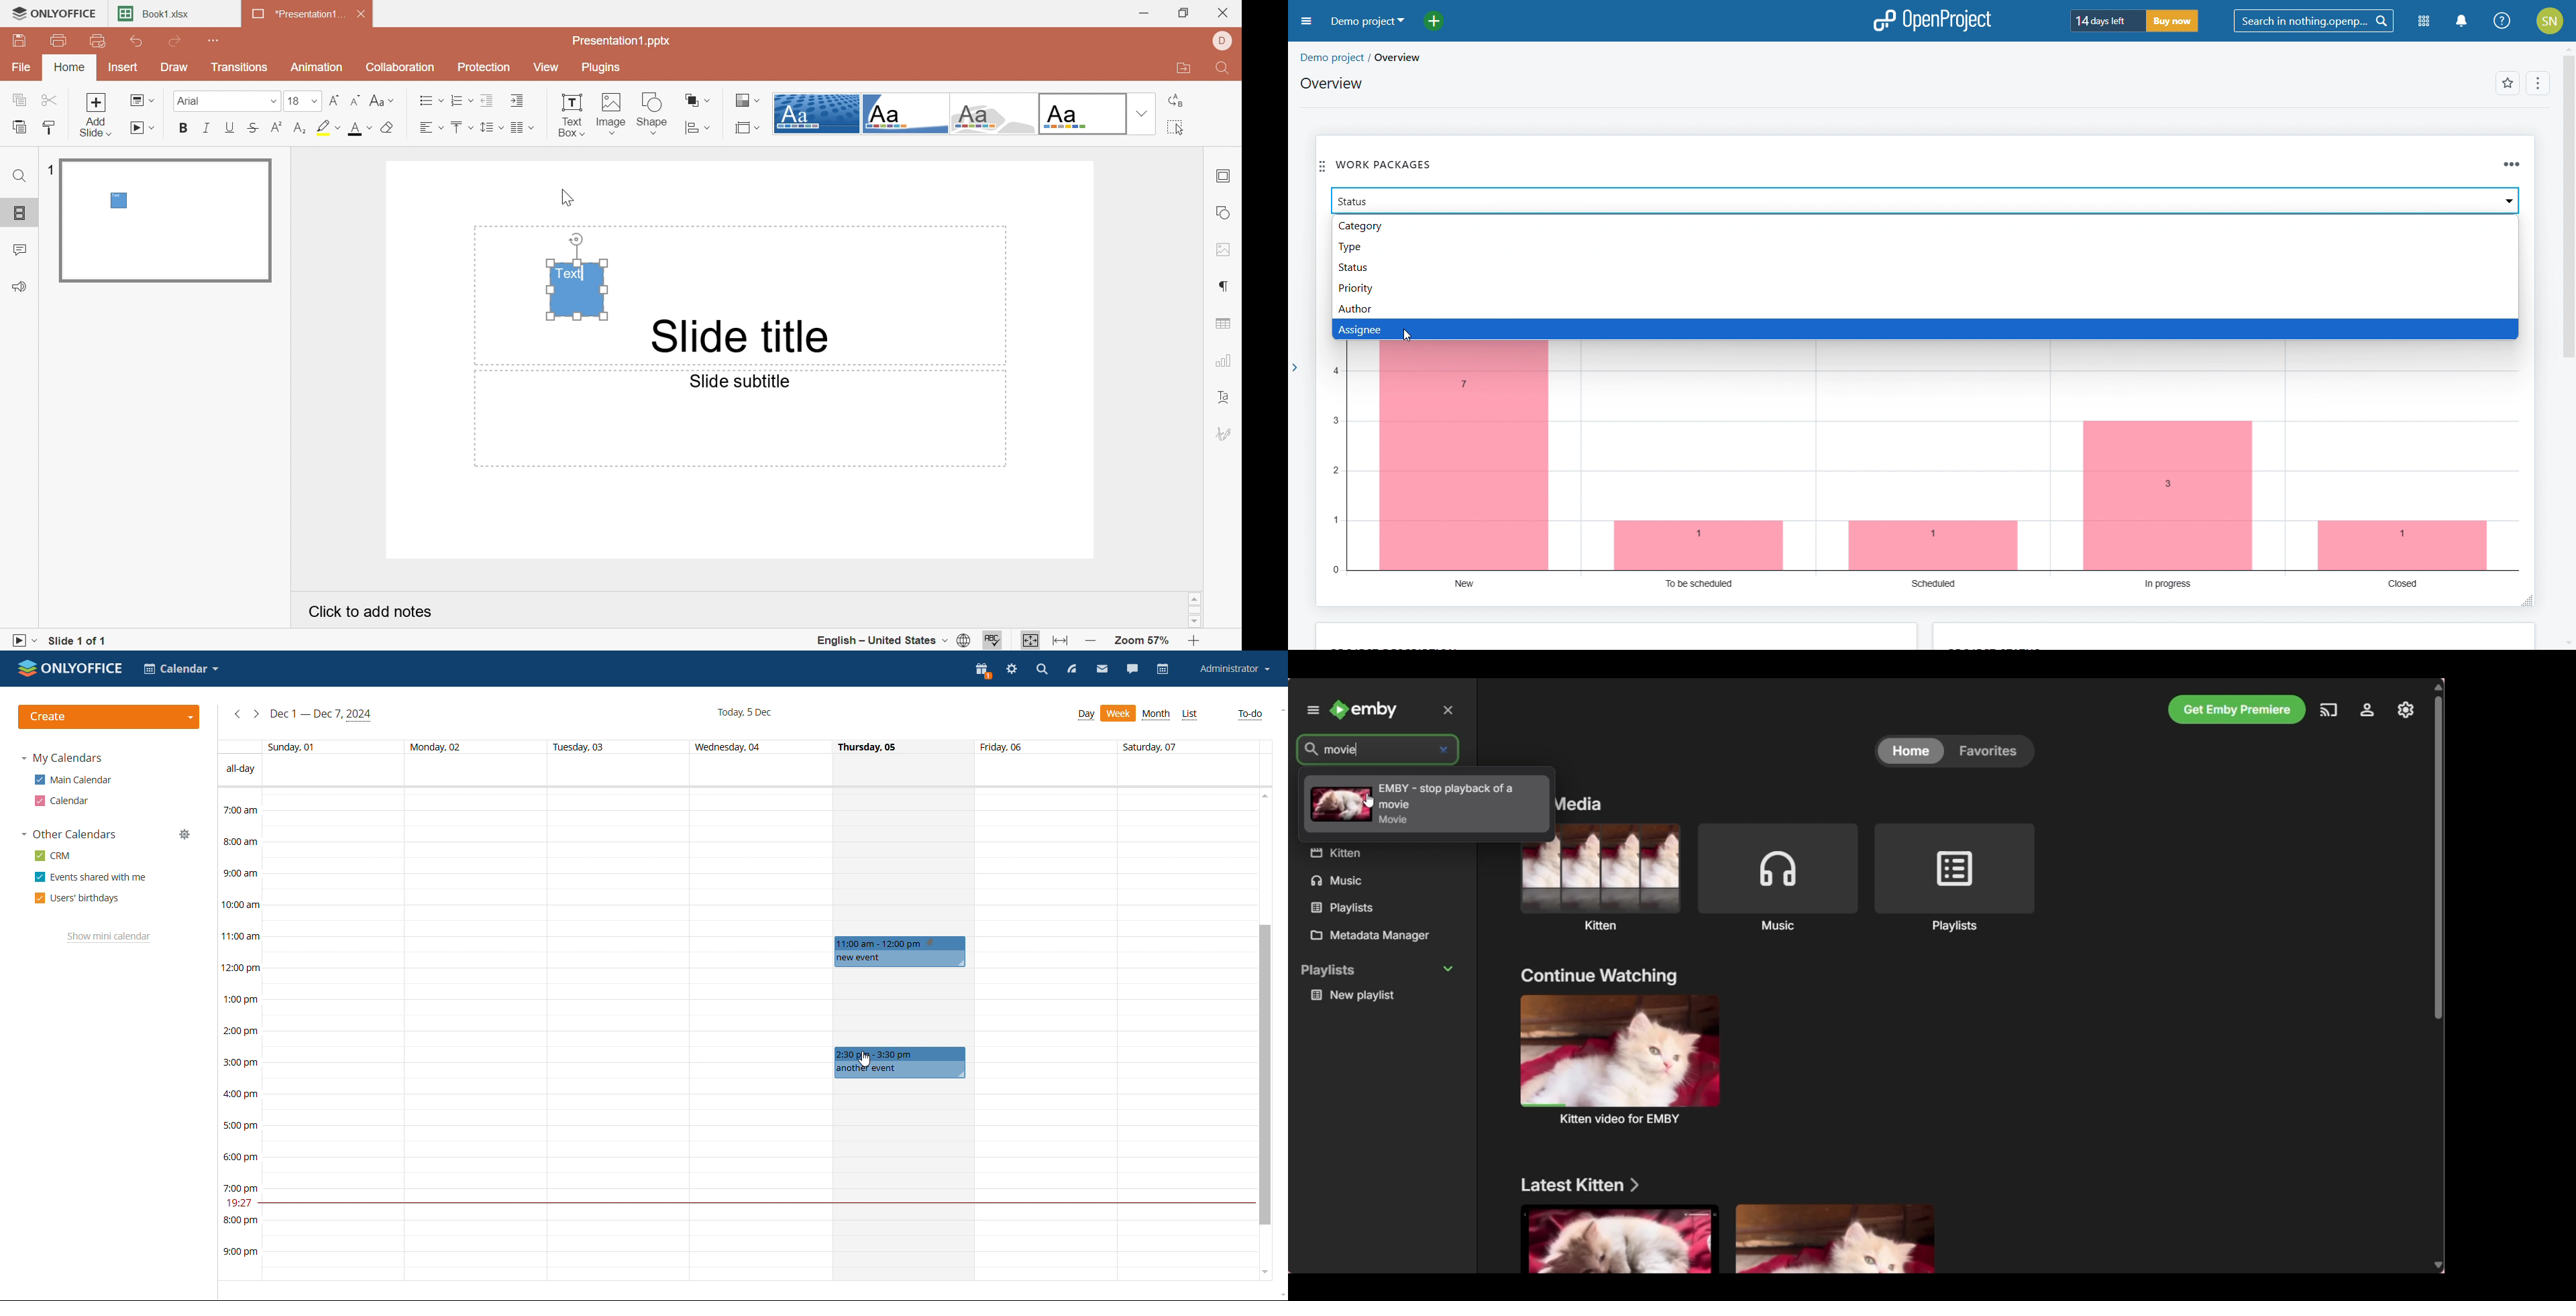  What do you see at coordinates (240, 70) in the screenshot?
I see `Transitions` at bounding box center [240, 70].